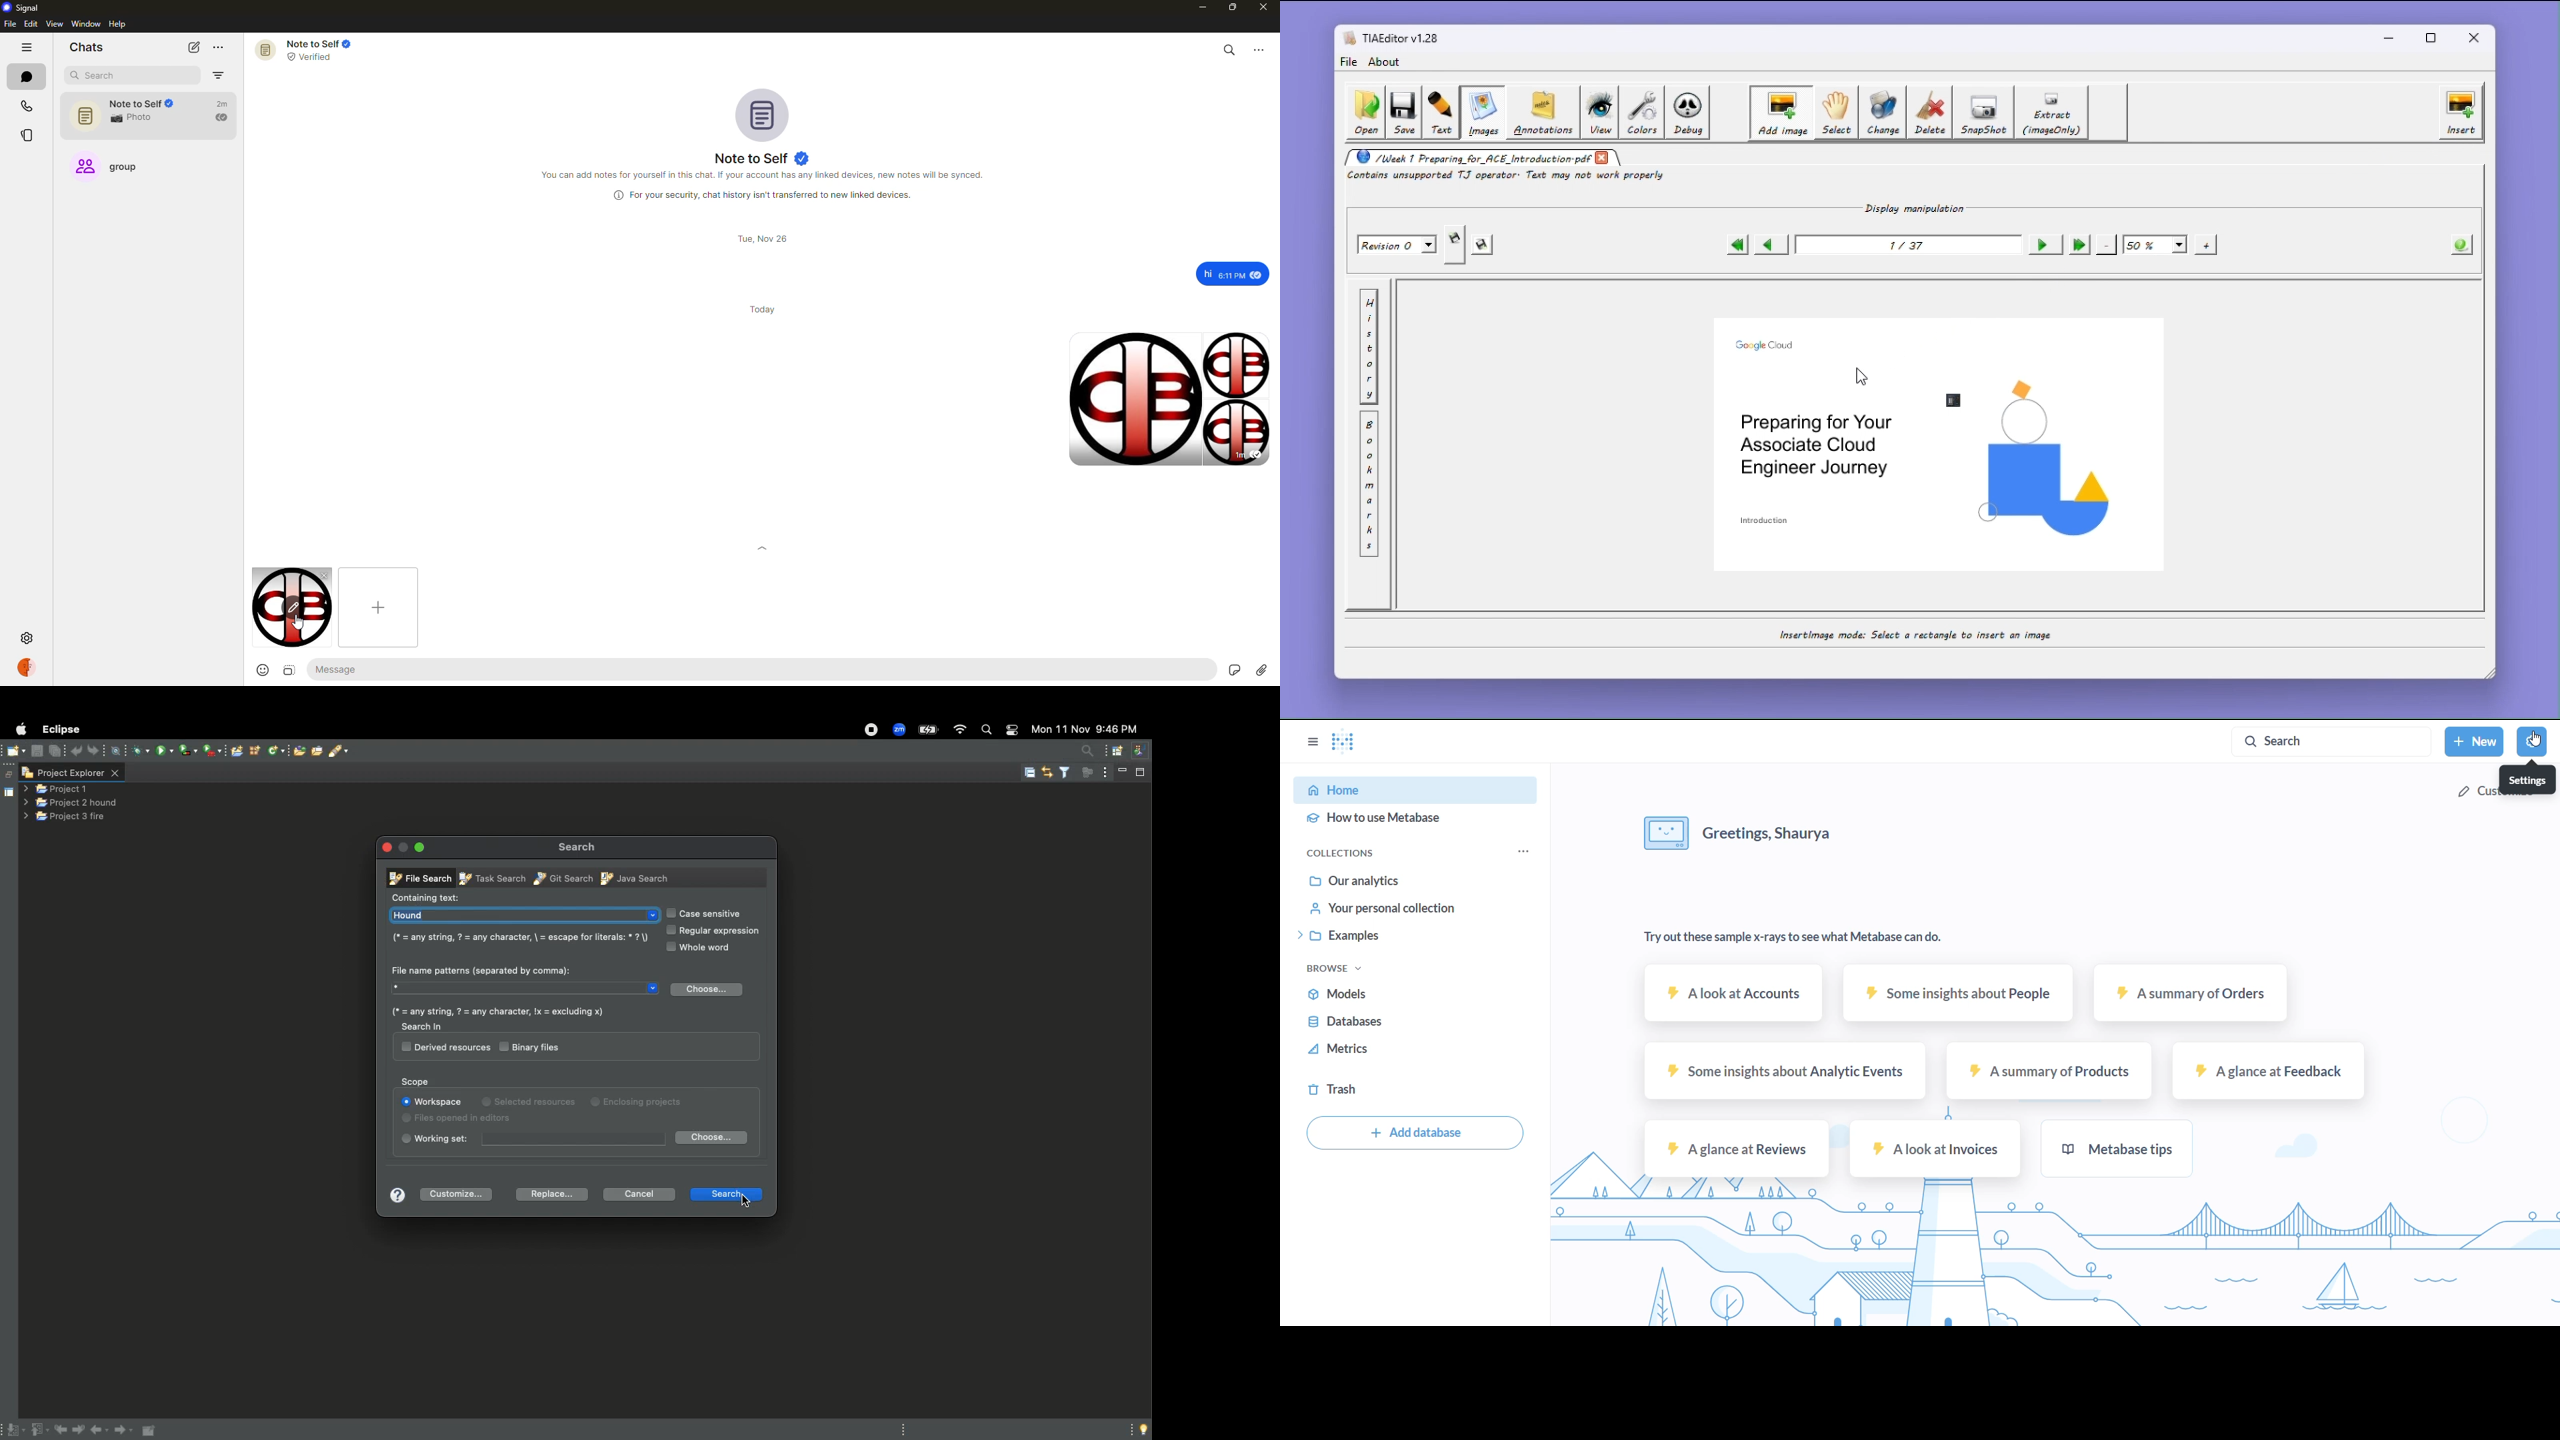  What do you see at coordinates (255, 750) in the screenshot?
I see `new java type` at bounding box center [255, 750].